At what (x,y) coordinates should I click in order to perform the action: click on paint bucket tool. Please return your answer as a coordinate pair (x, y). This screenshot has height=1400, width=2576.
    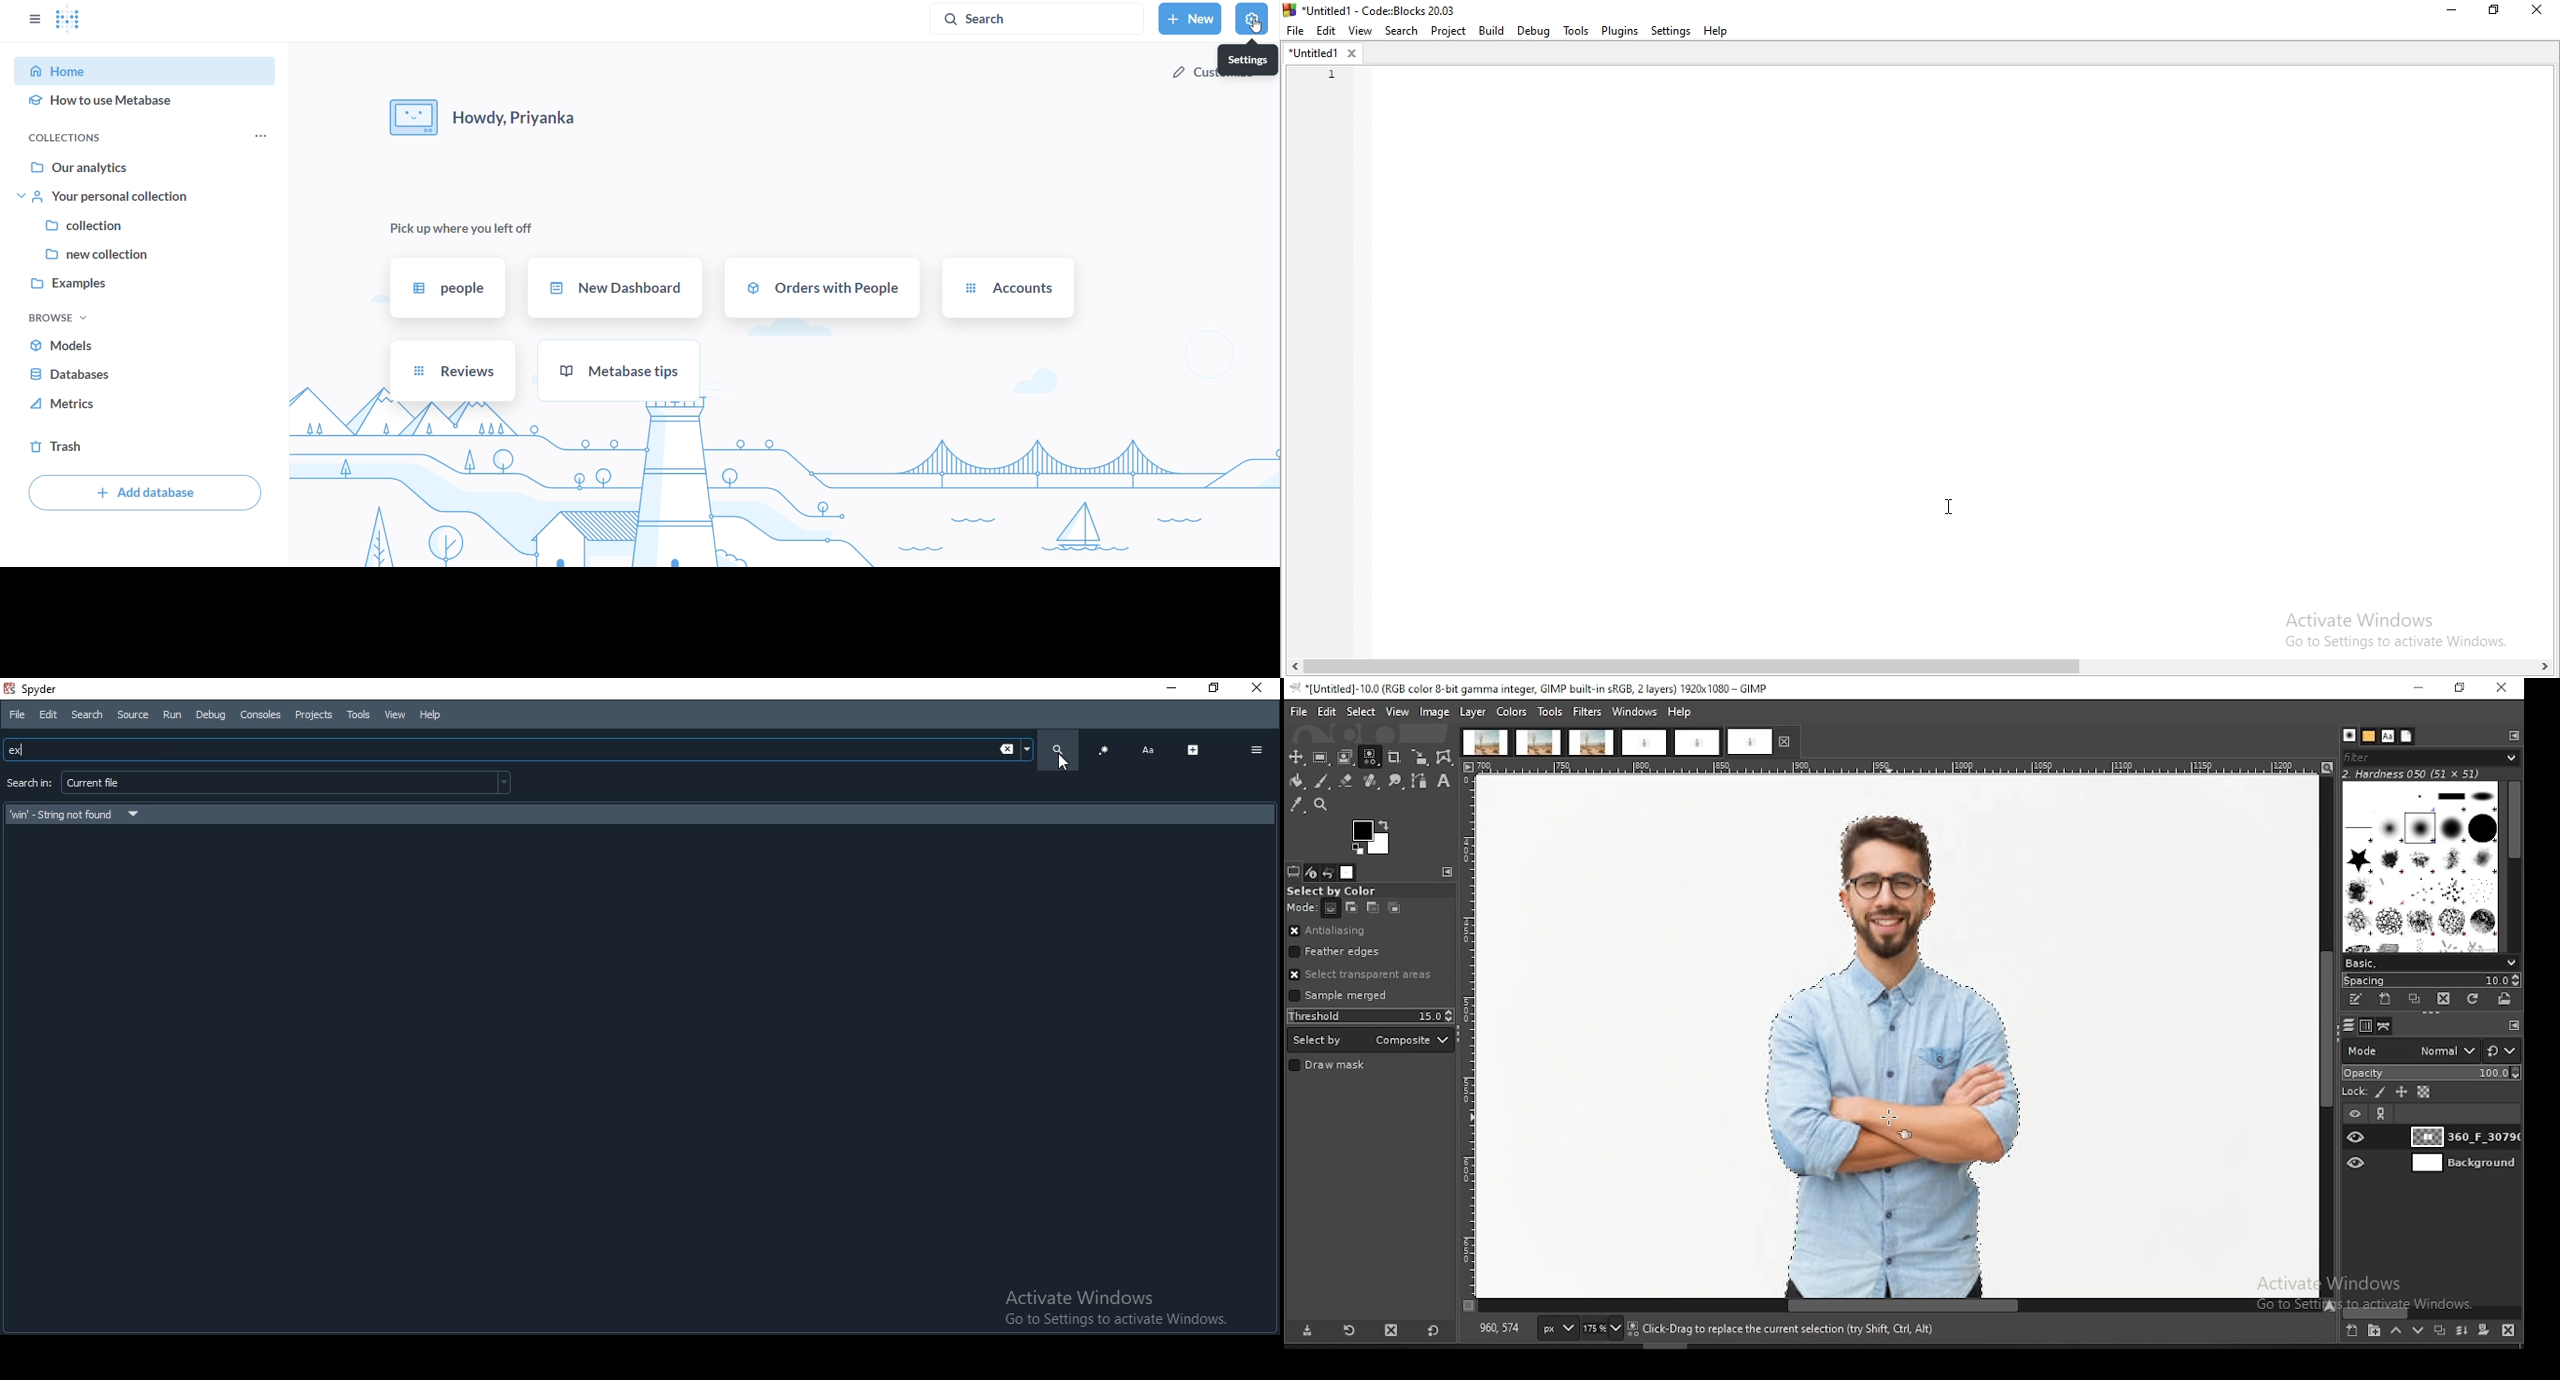
    Looking at the image, I should click on (1295, 781).